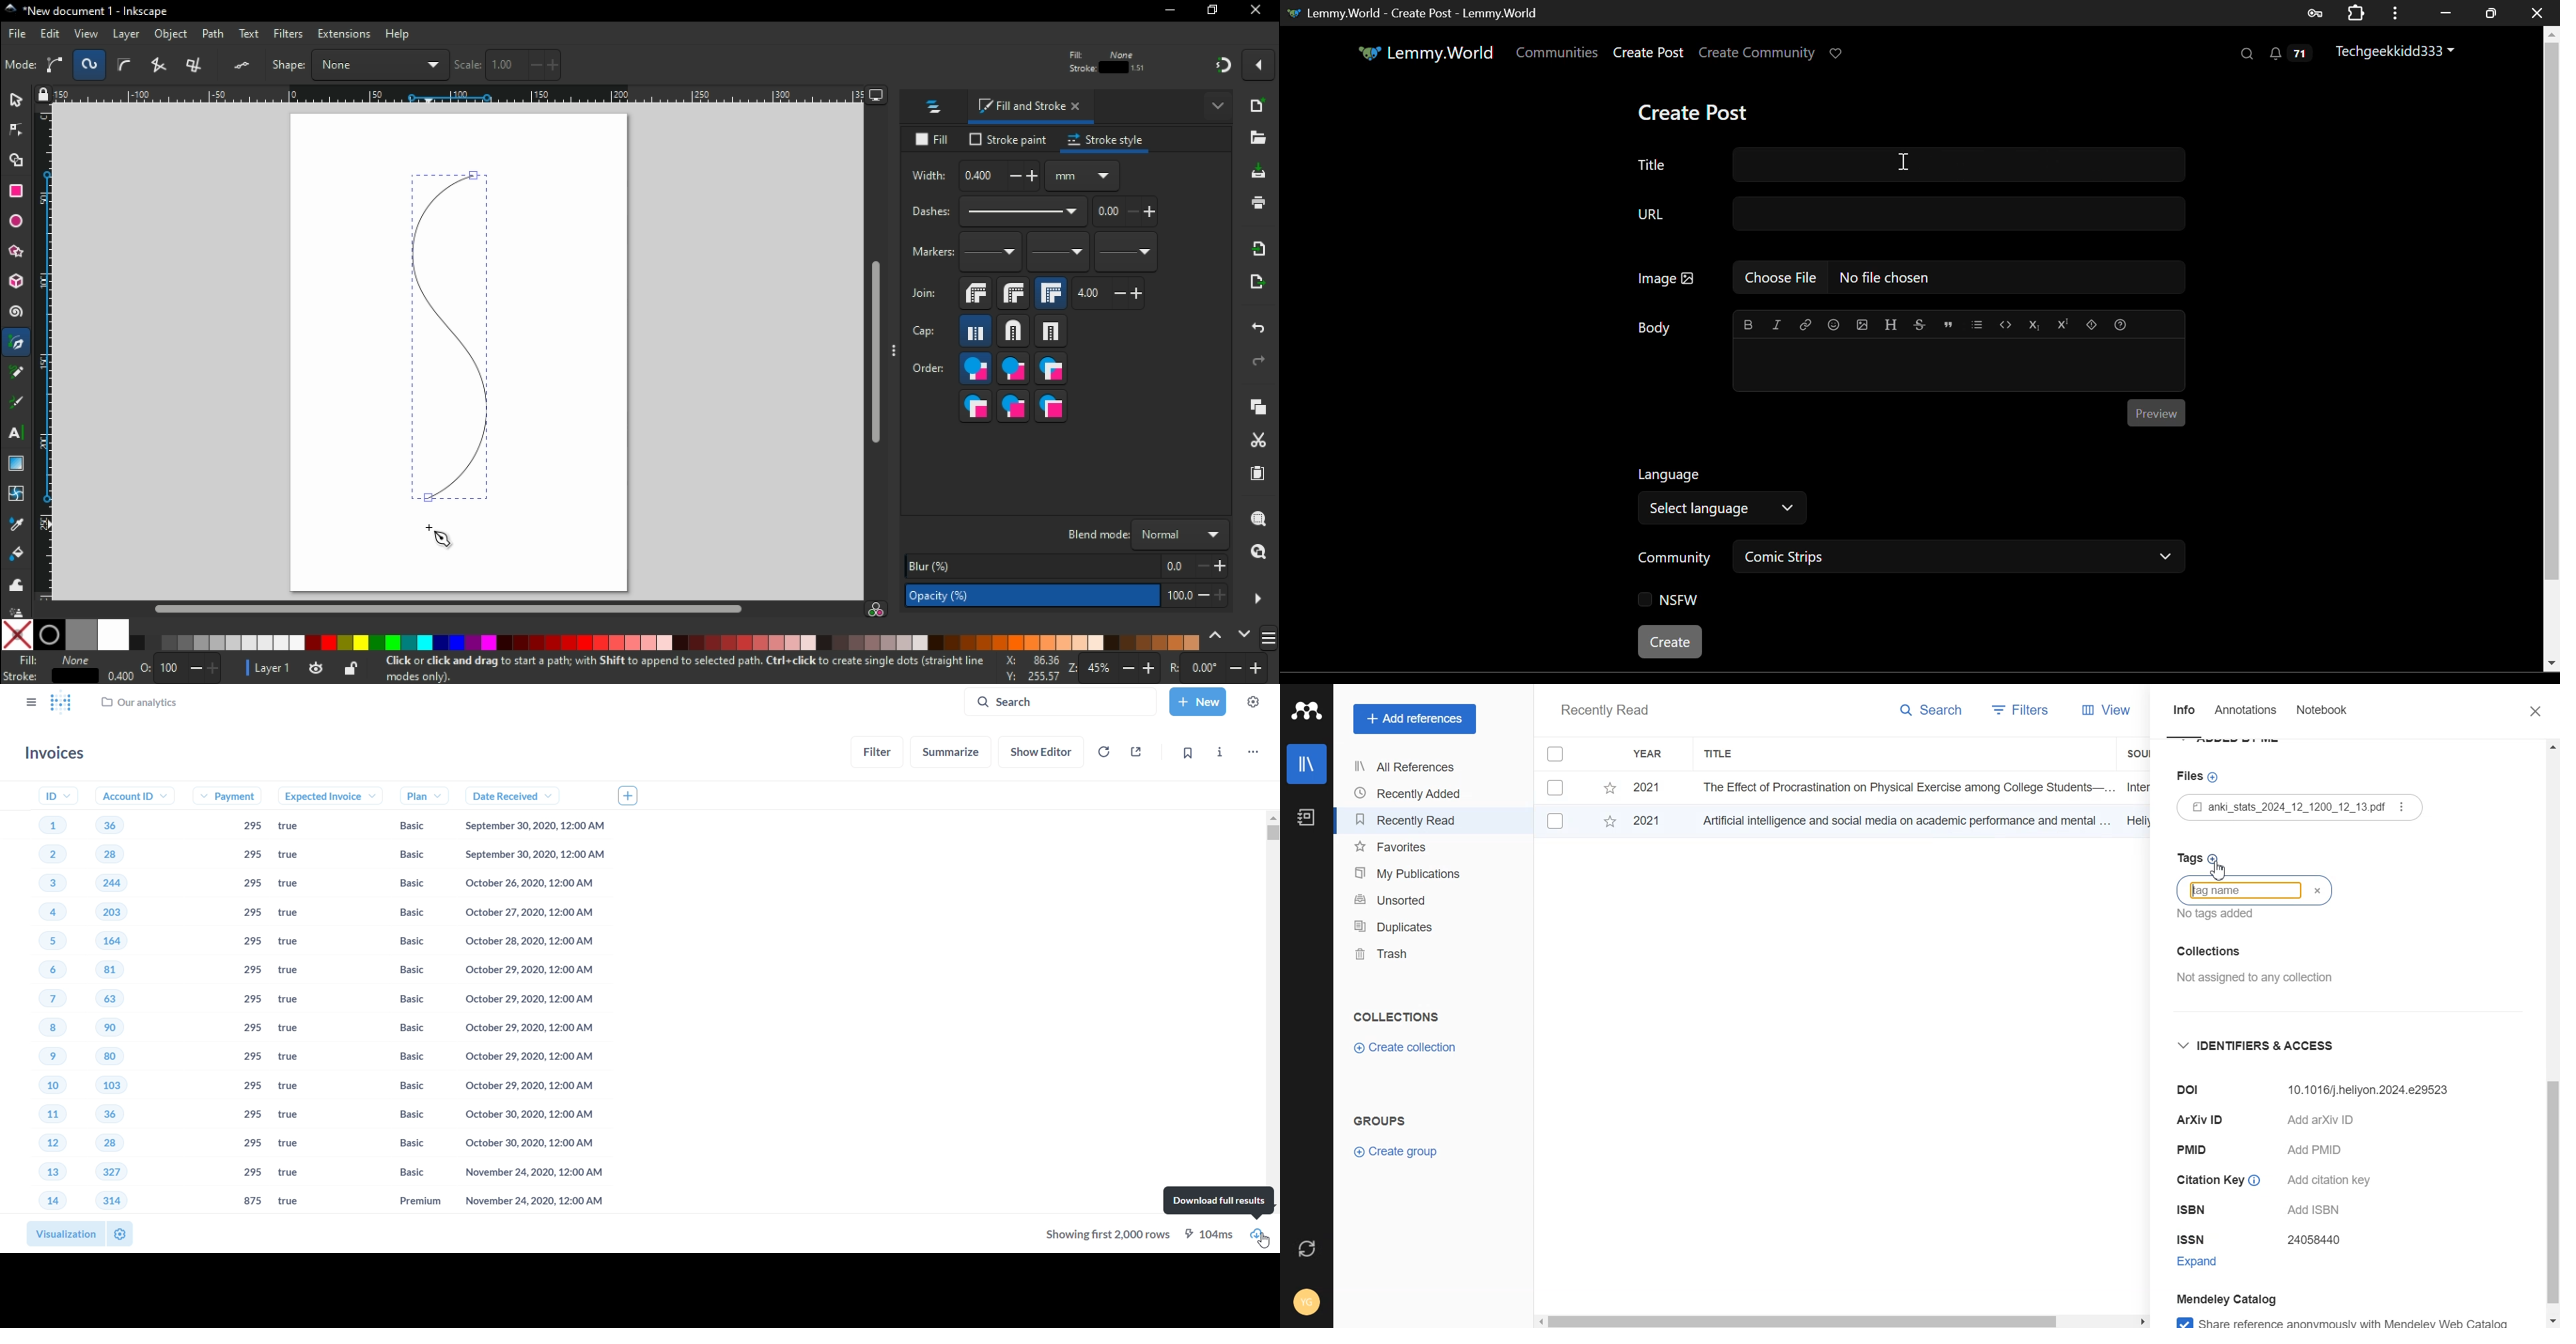 The image size is (2576, 1344). I want to click on bold, so click(1751, 322).